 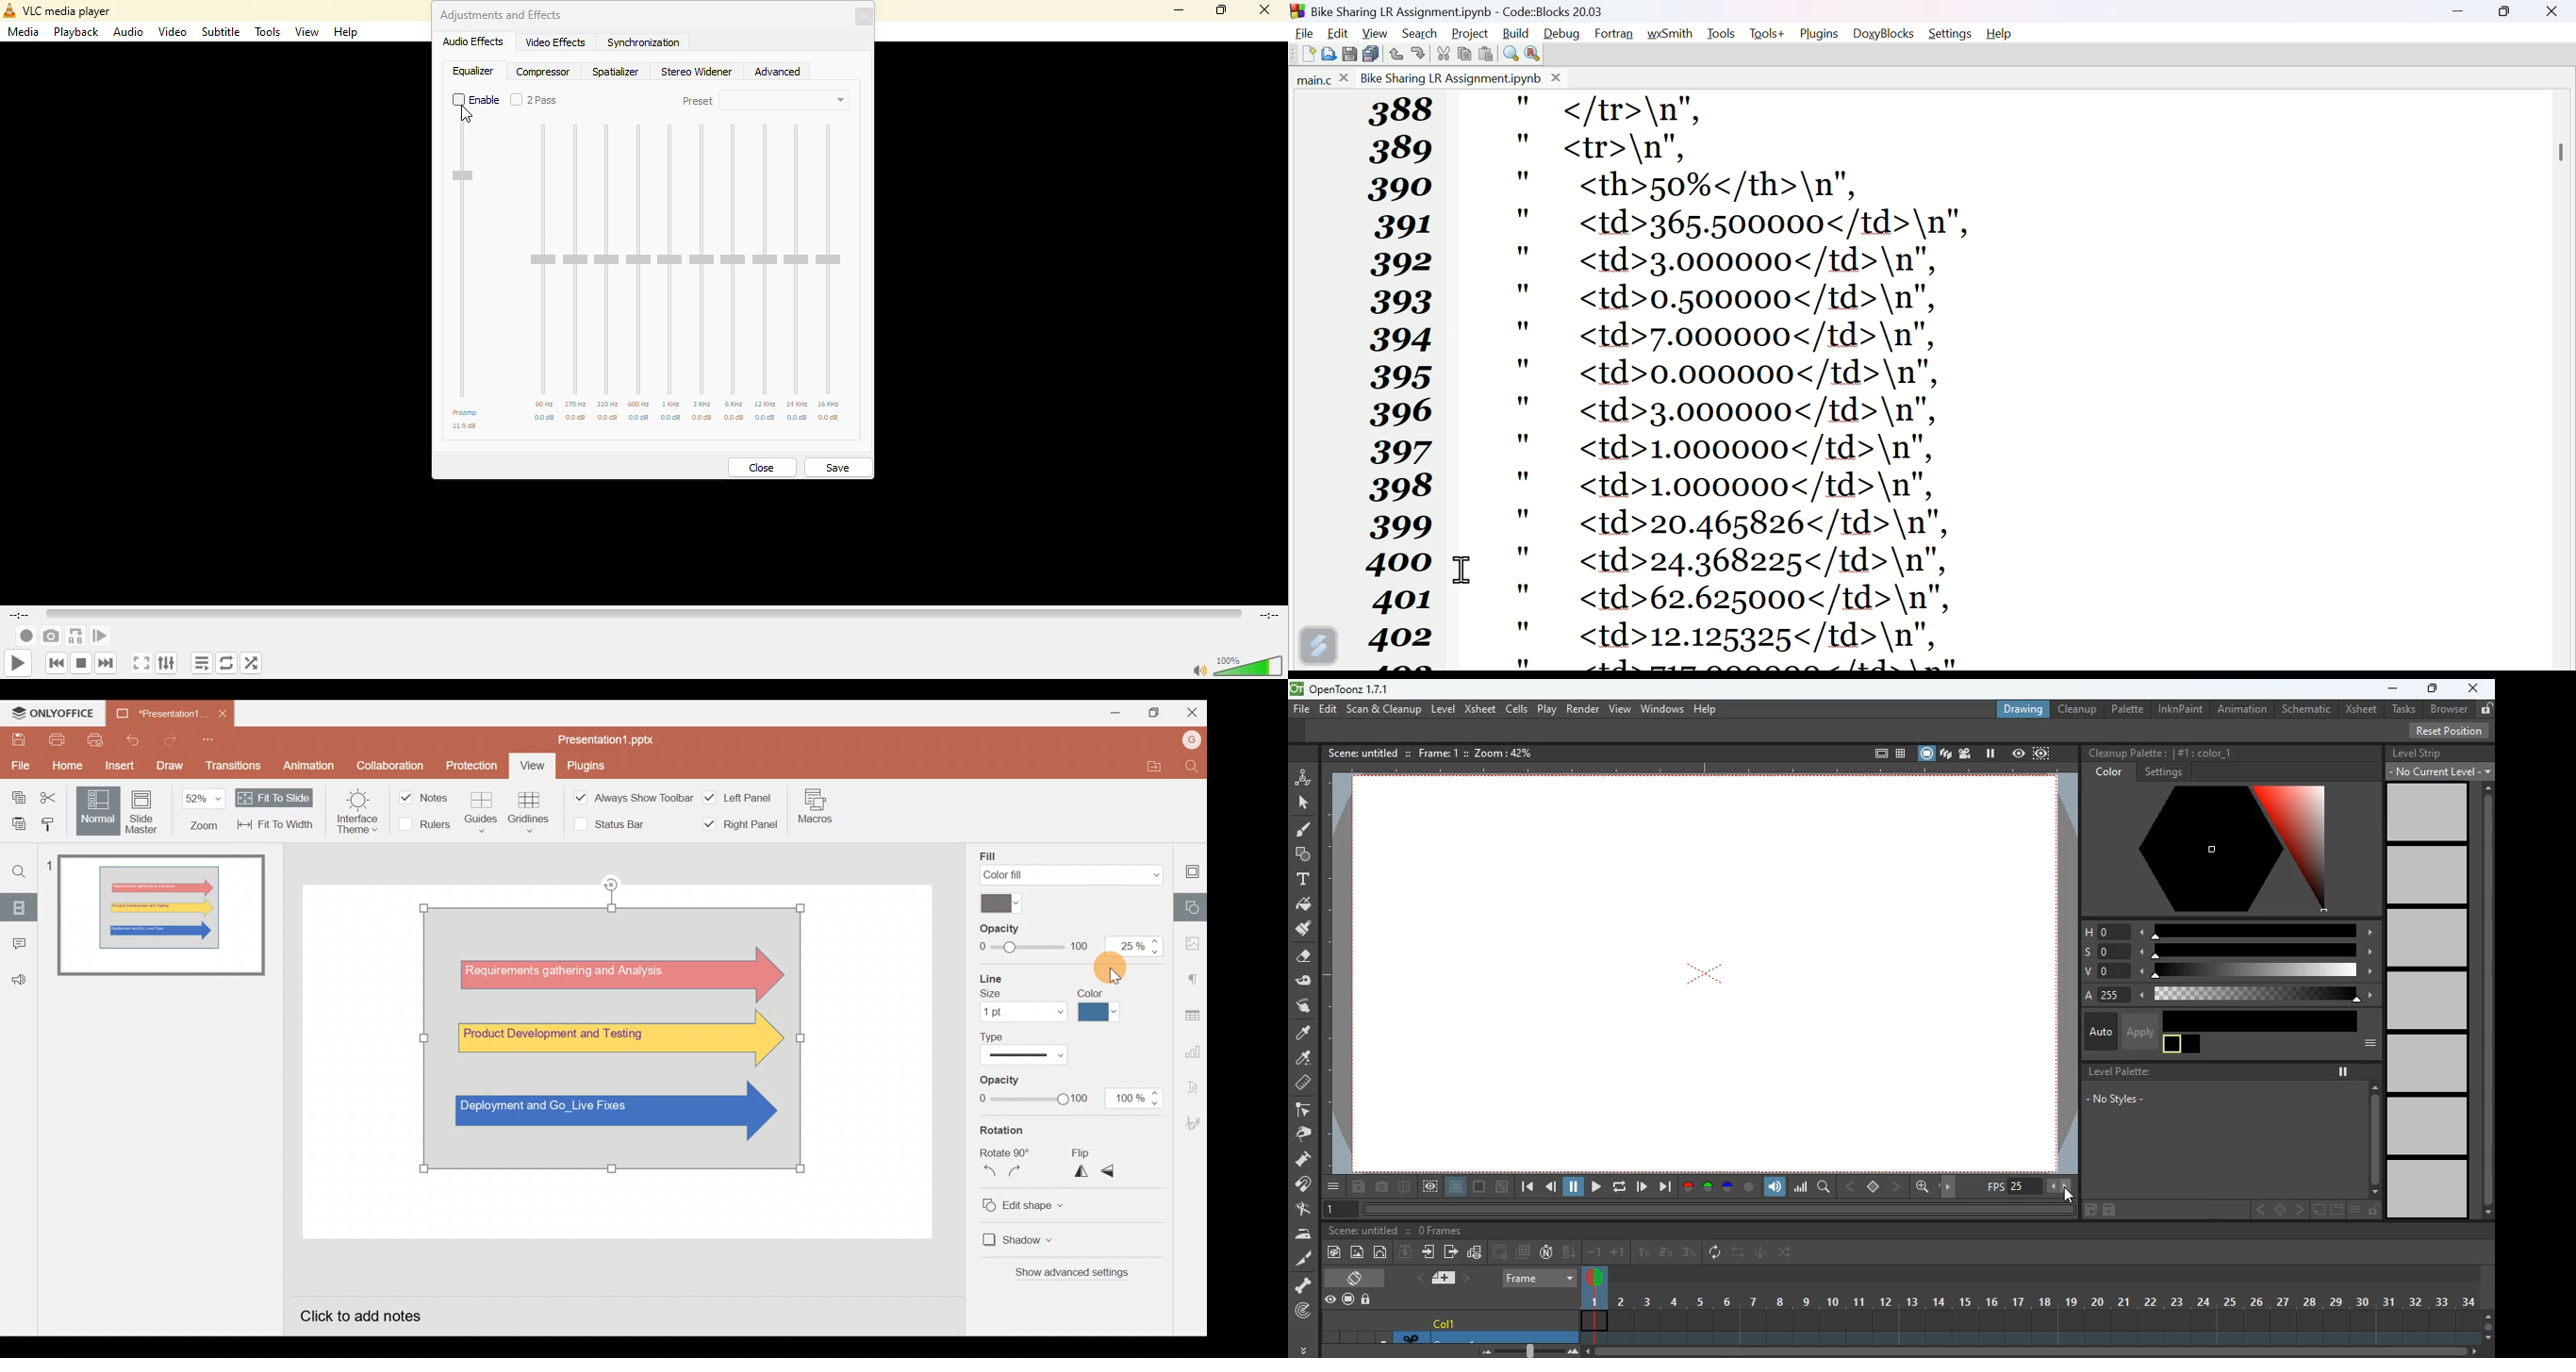 What do you see at coordinates (739, 796) in the screenshot?
I see `Left panel` at bounding box center [739, 796].